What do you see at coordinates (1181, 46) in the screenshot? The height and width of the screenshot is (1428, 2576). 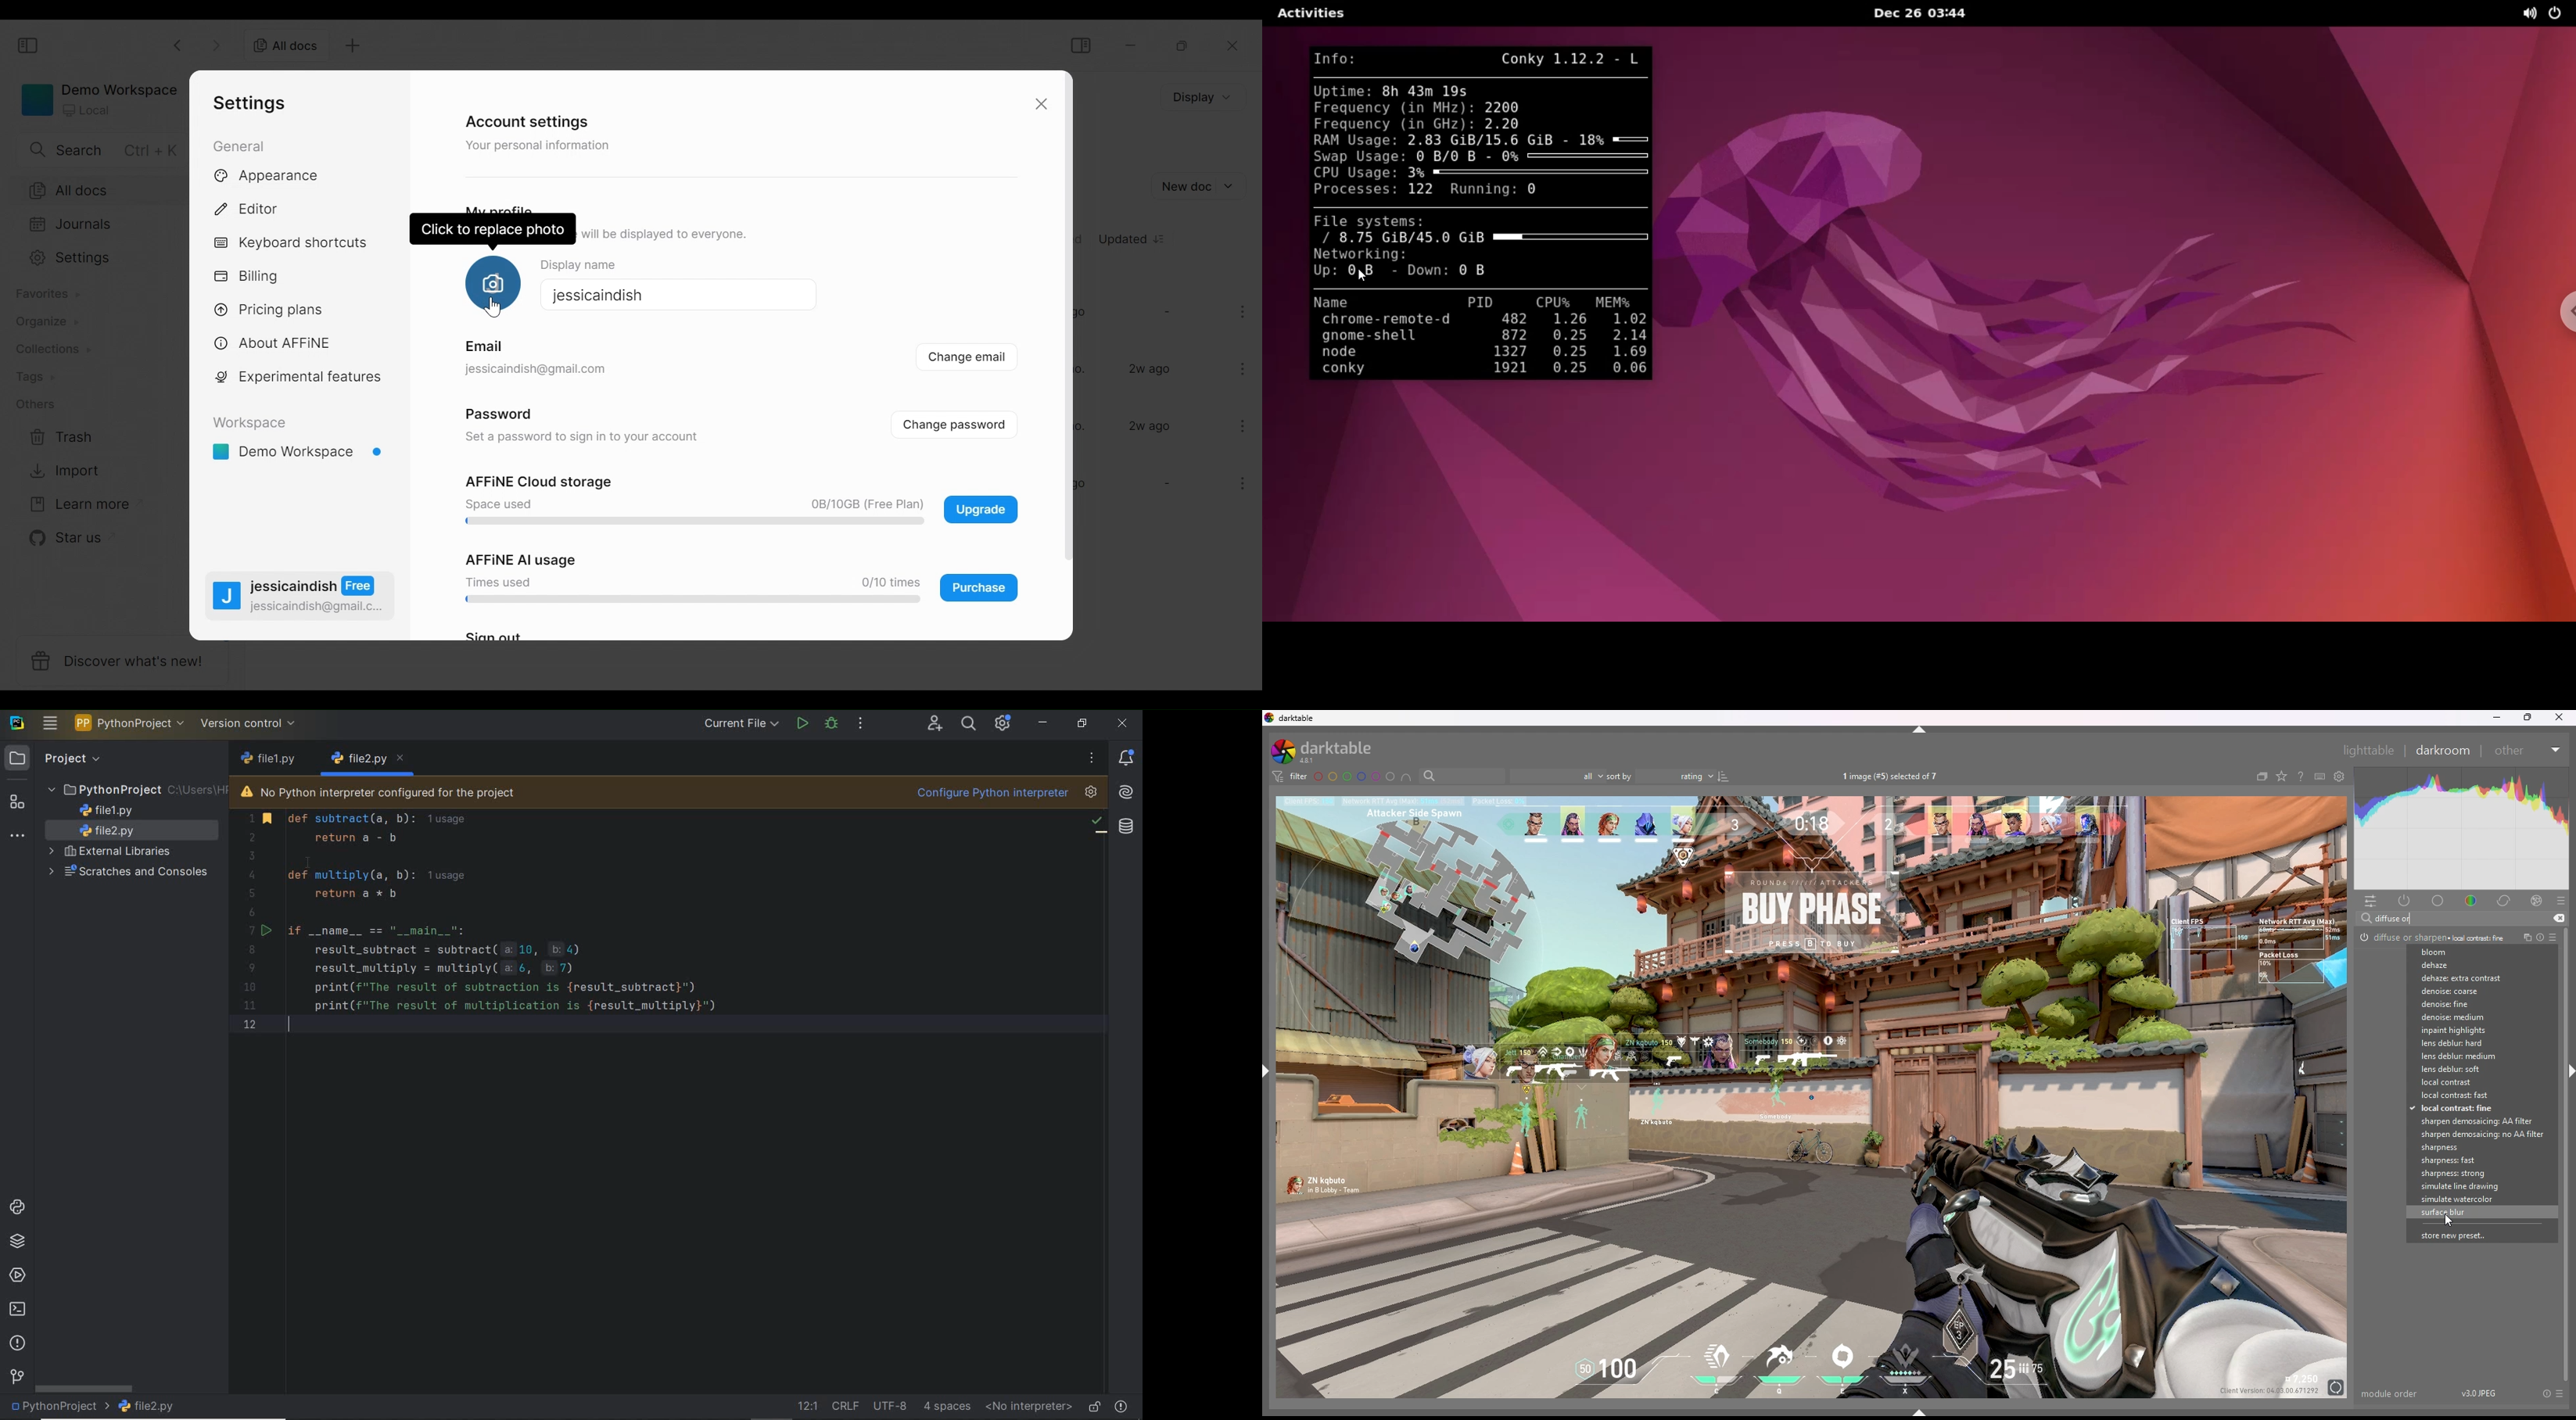 I see `Restore` at bounding box center [1181, 46].